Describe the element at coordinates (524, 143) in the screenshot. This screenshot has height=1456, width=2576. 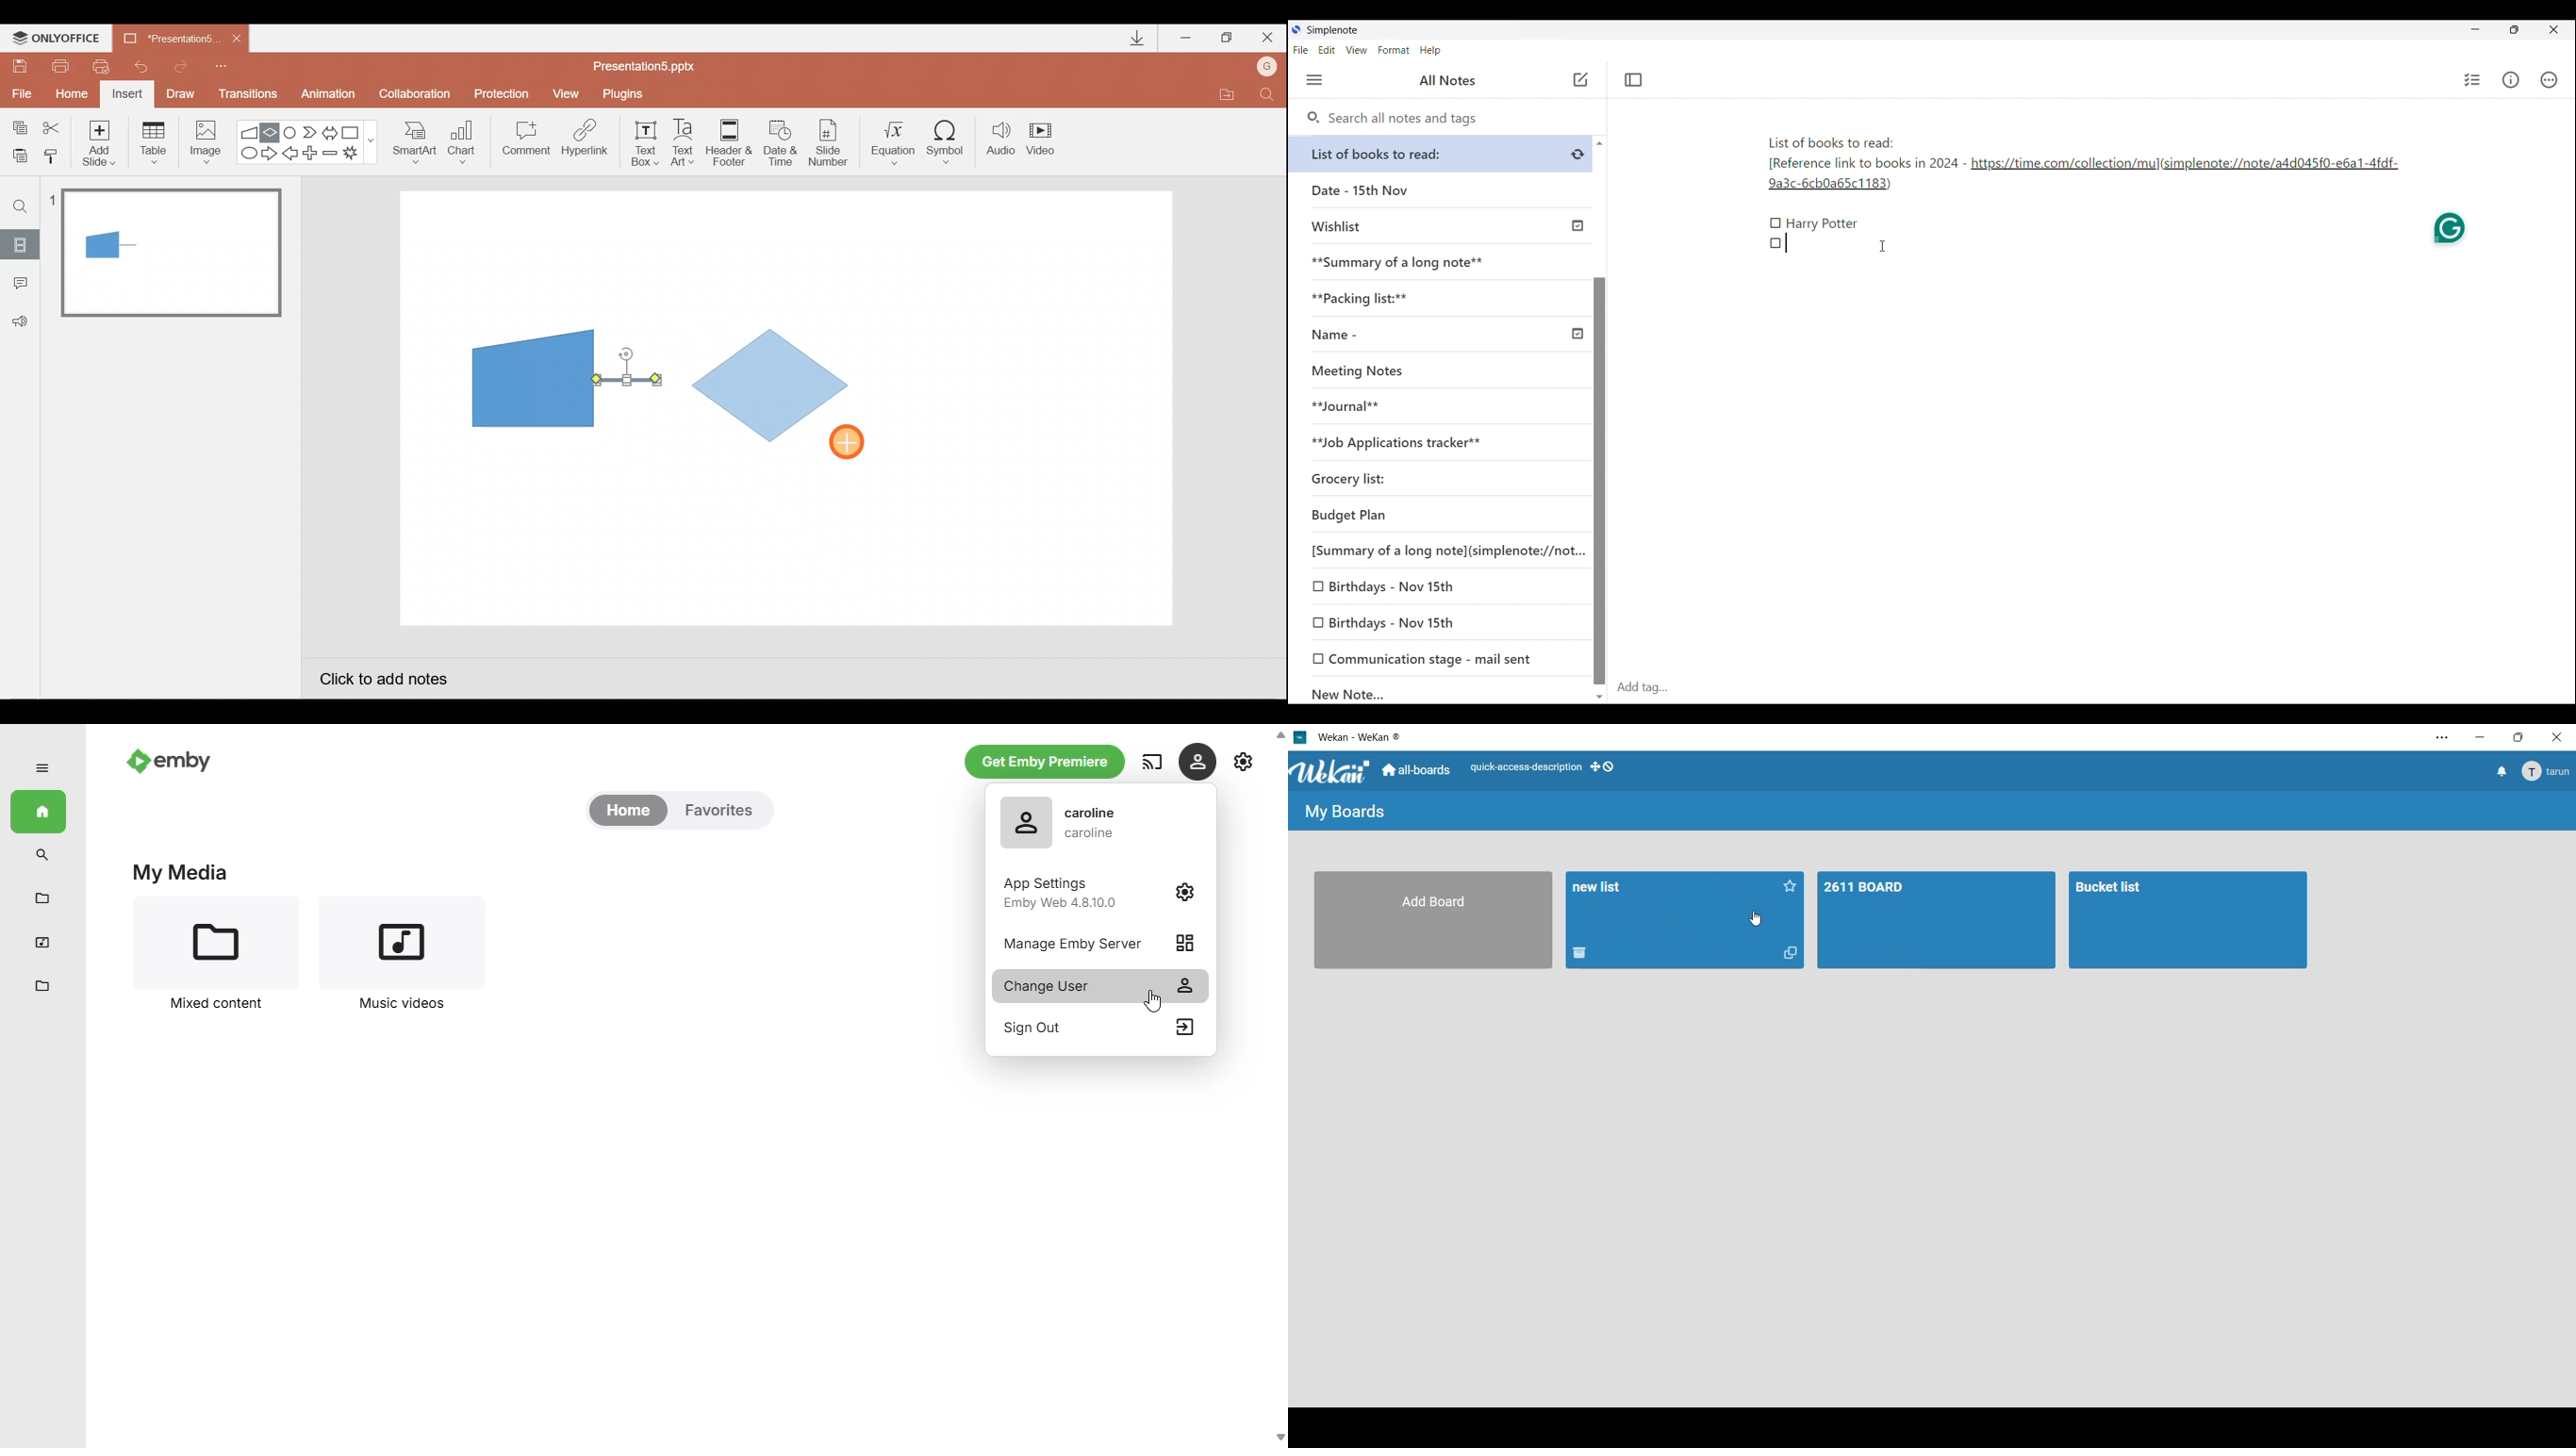
I see `Comment` at that location.